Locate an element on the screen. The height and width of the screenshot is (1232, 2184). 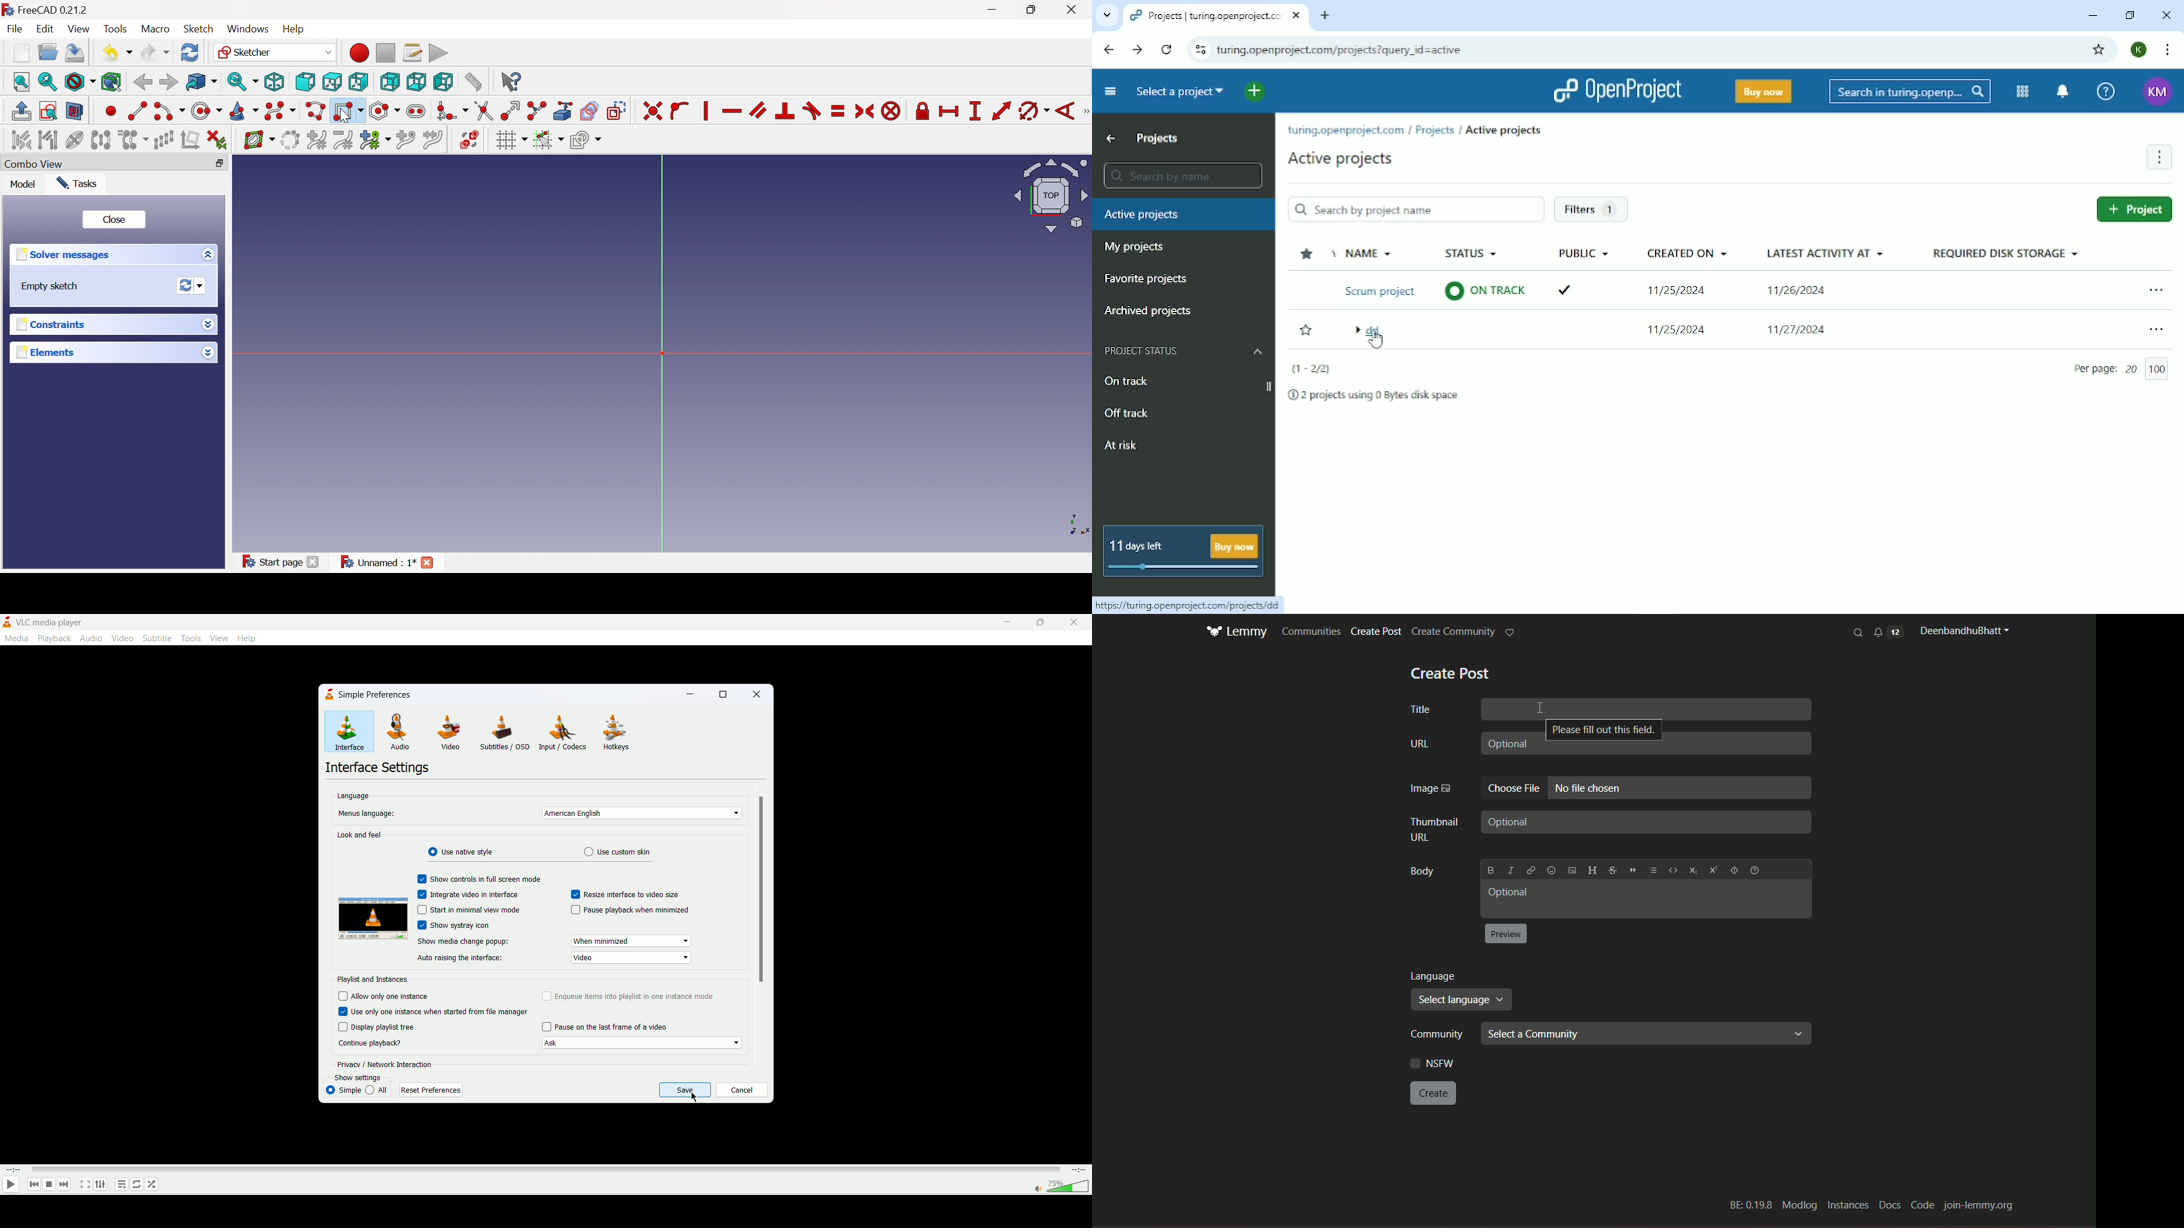
Constrain angle is located at coordinates (1064, 112).